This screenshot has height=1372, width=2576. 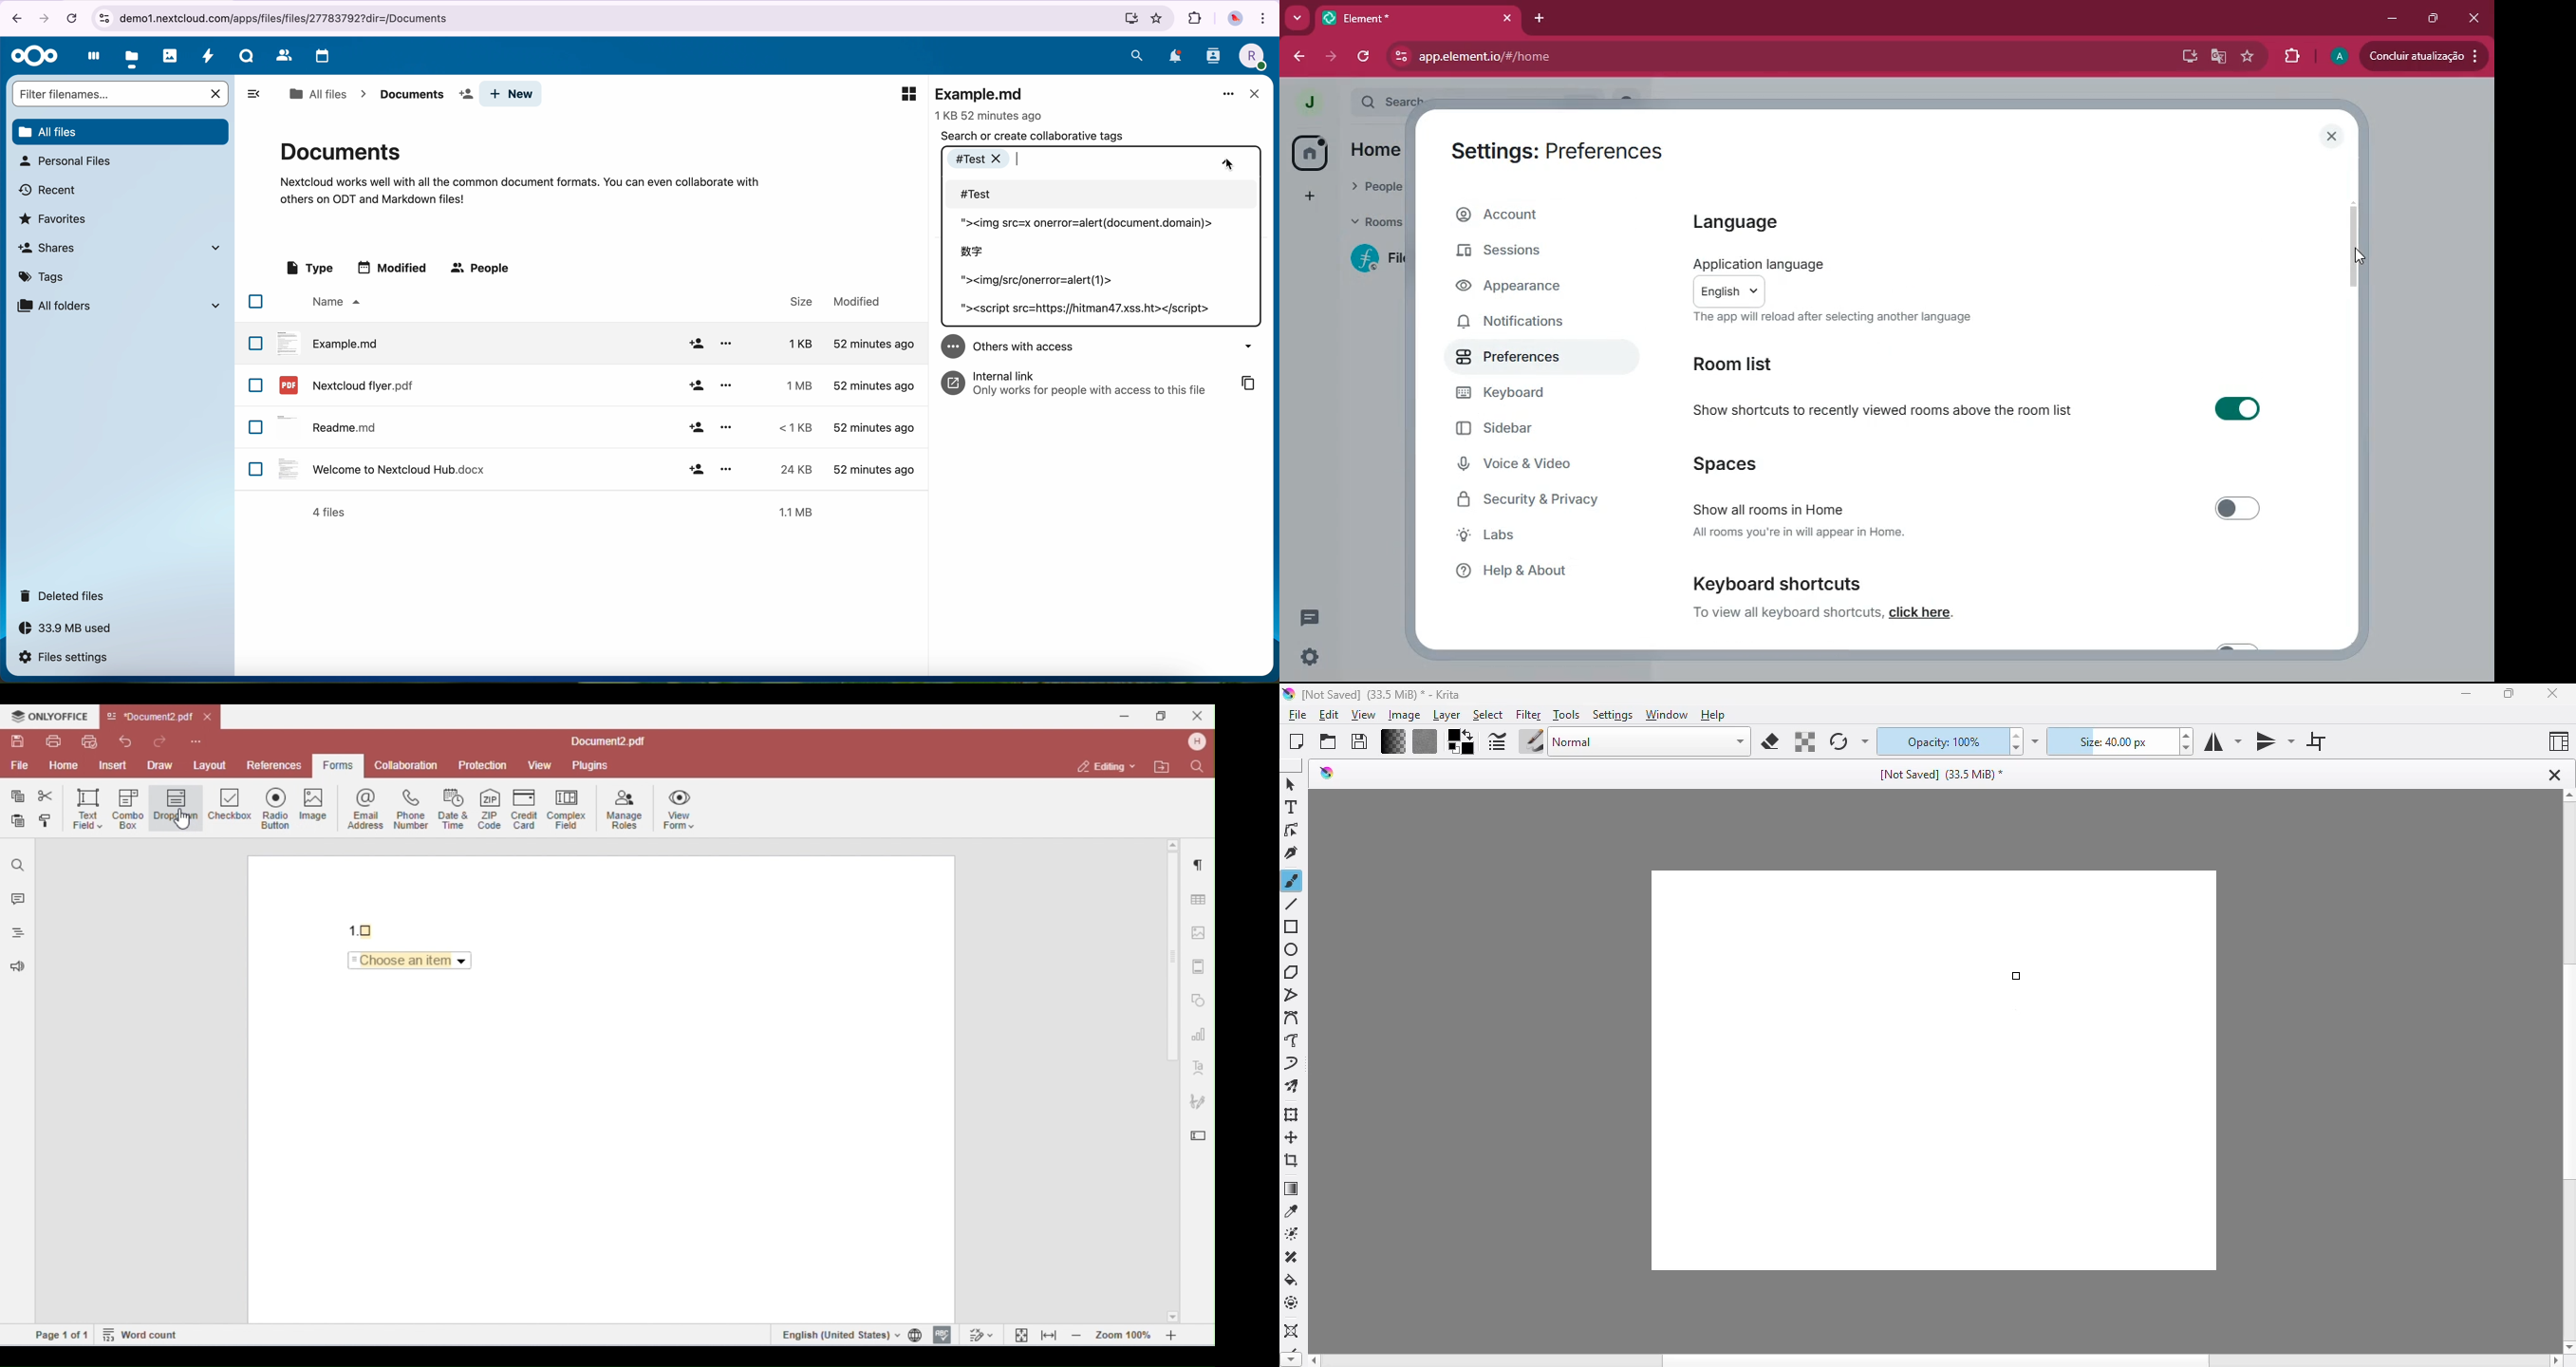 I want to click on appearance, so click(x=1521, y=290).